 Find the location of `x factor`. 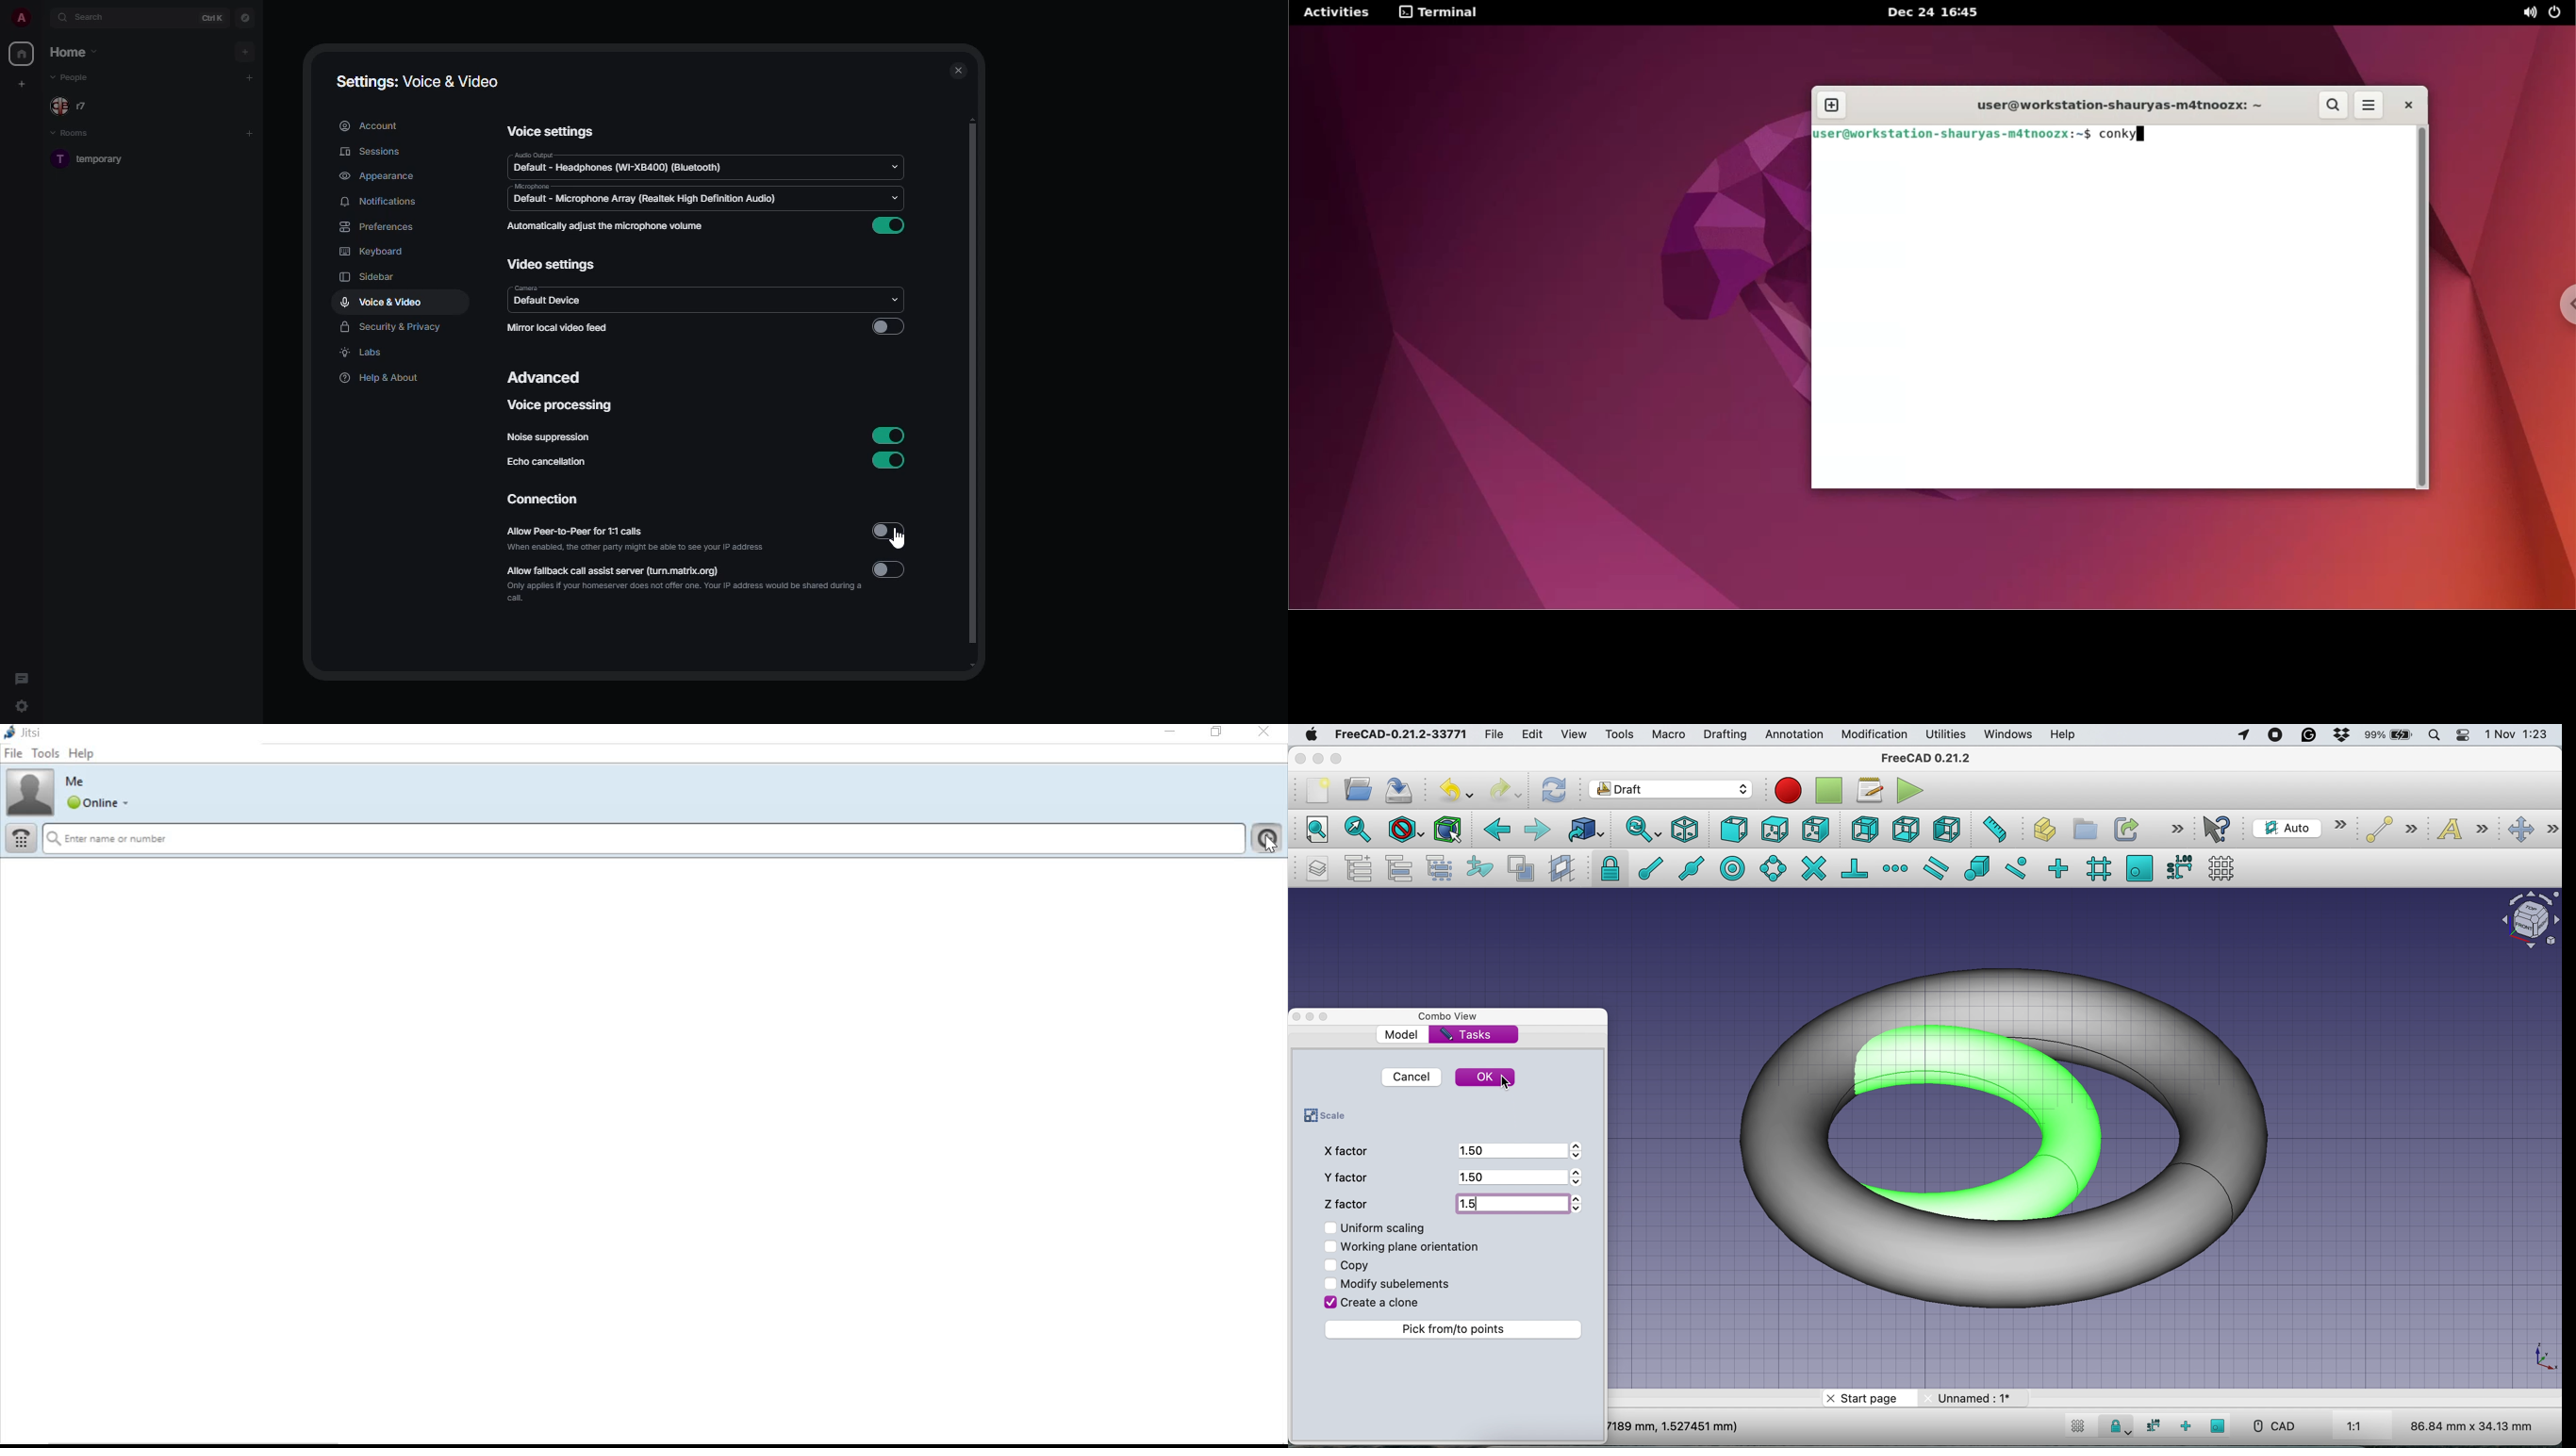

x factor is located at coordinates (1348, 1150).